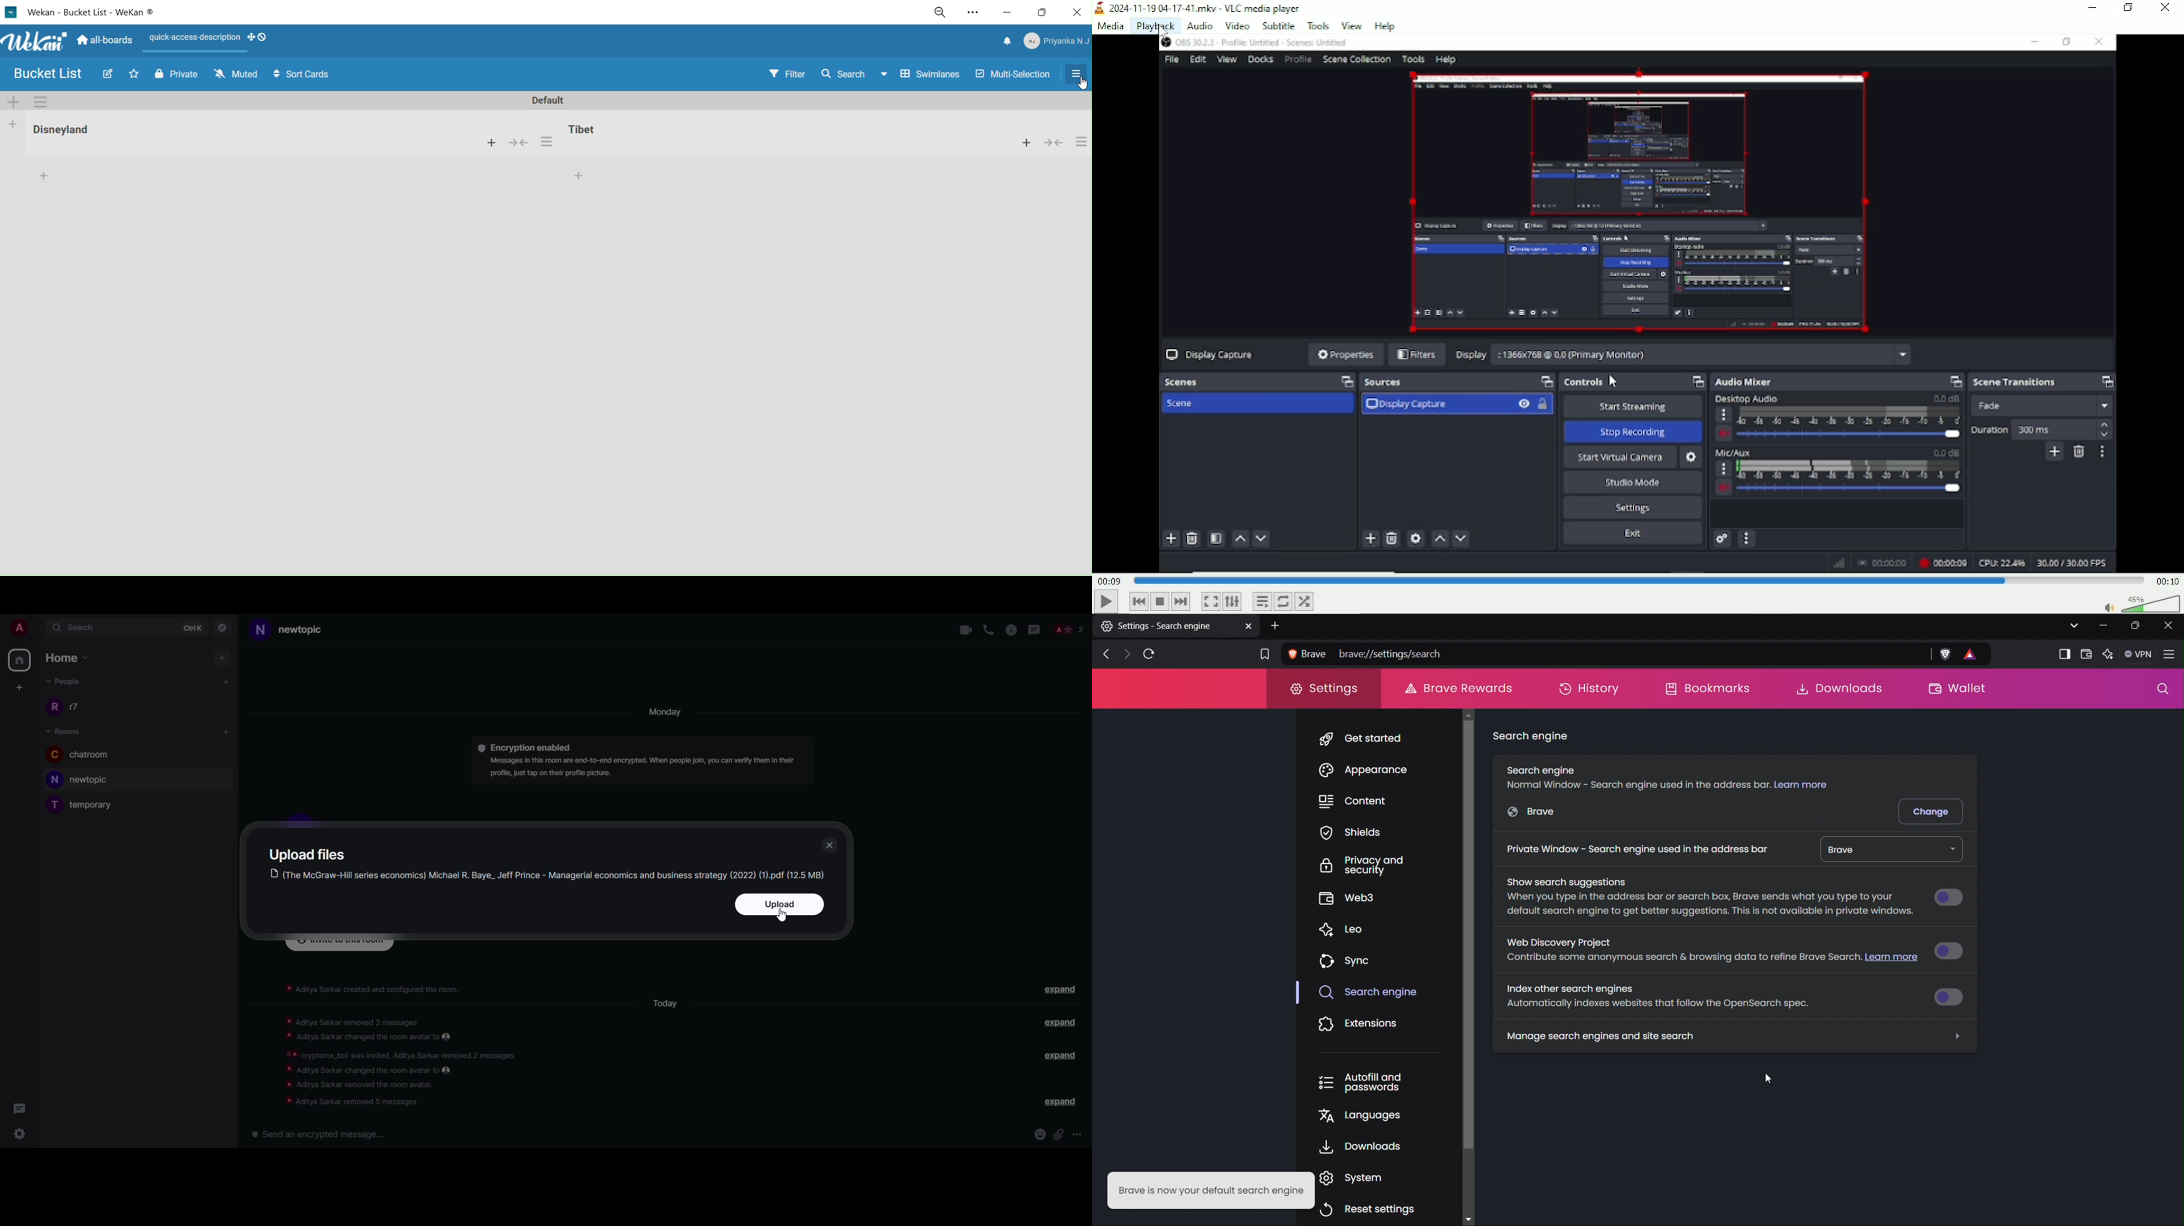 The width and height of the screenshot is (2184, 1232). Describe the element at coordinates (221, 657) in the screenshot. I see `add` at that location.